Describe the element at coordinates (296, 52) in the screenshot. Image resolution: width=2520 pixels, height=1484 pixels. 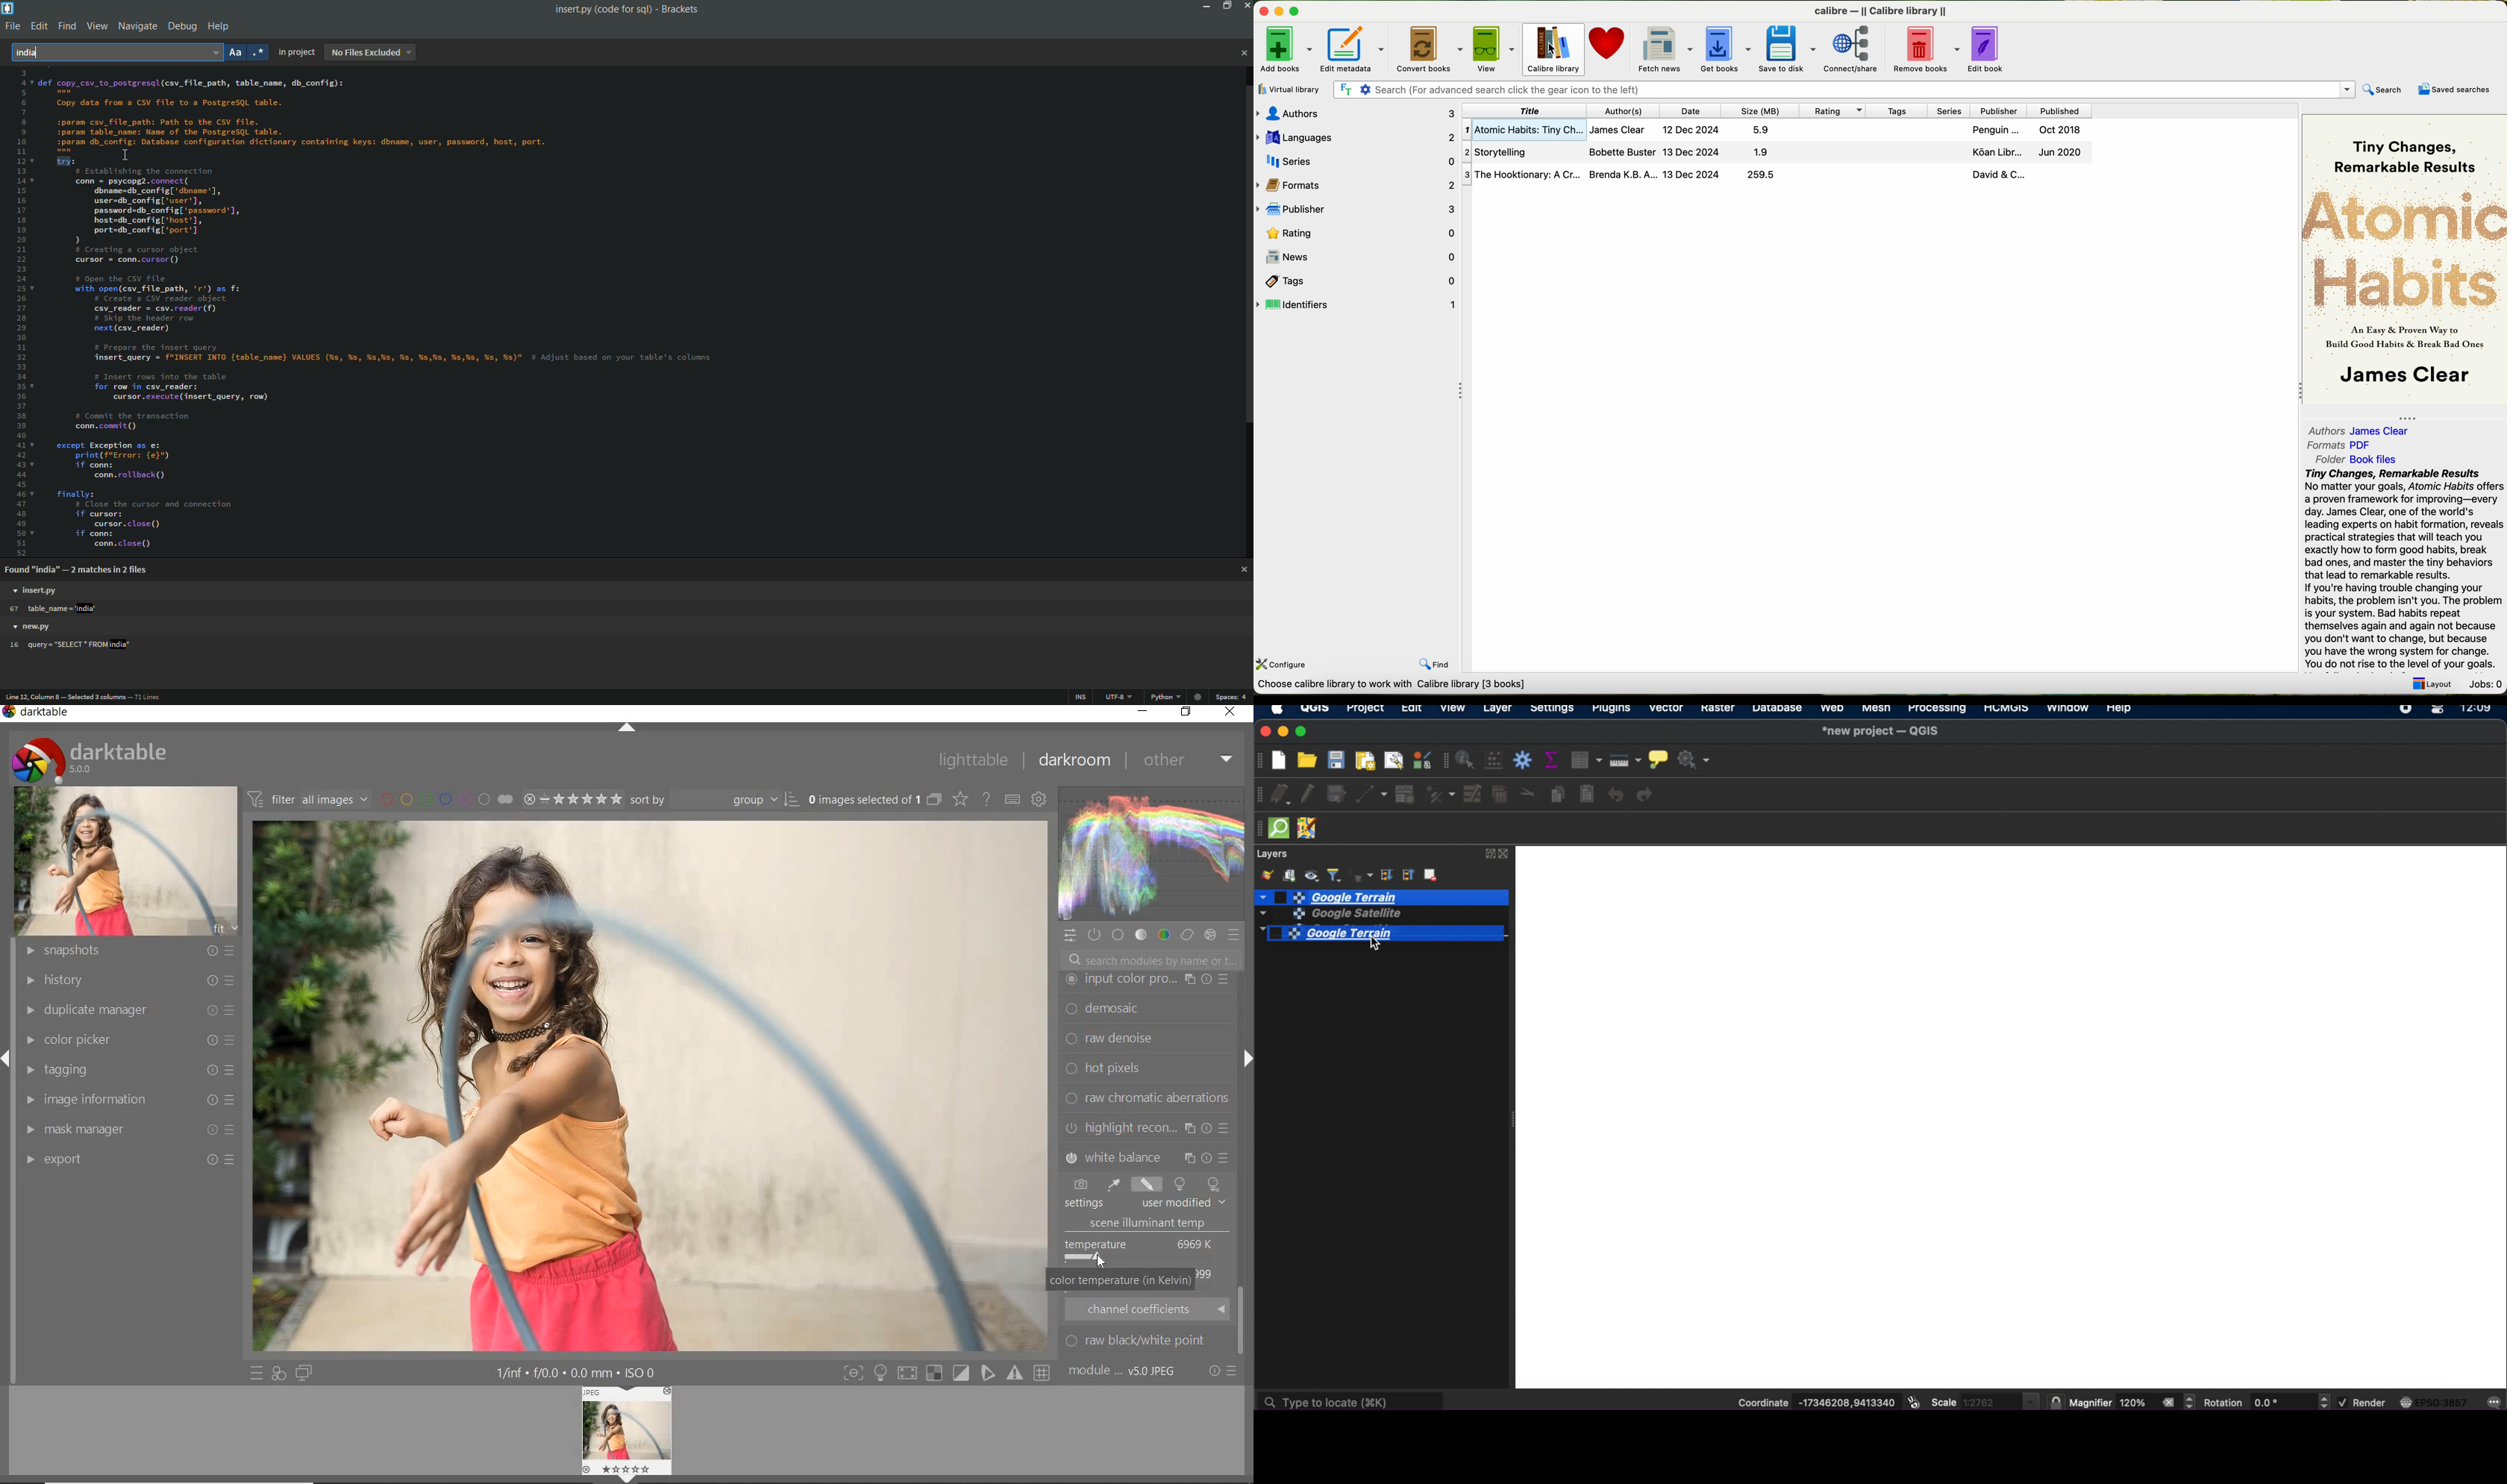
I see `in project` at that location.